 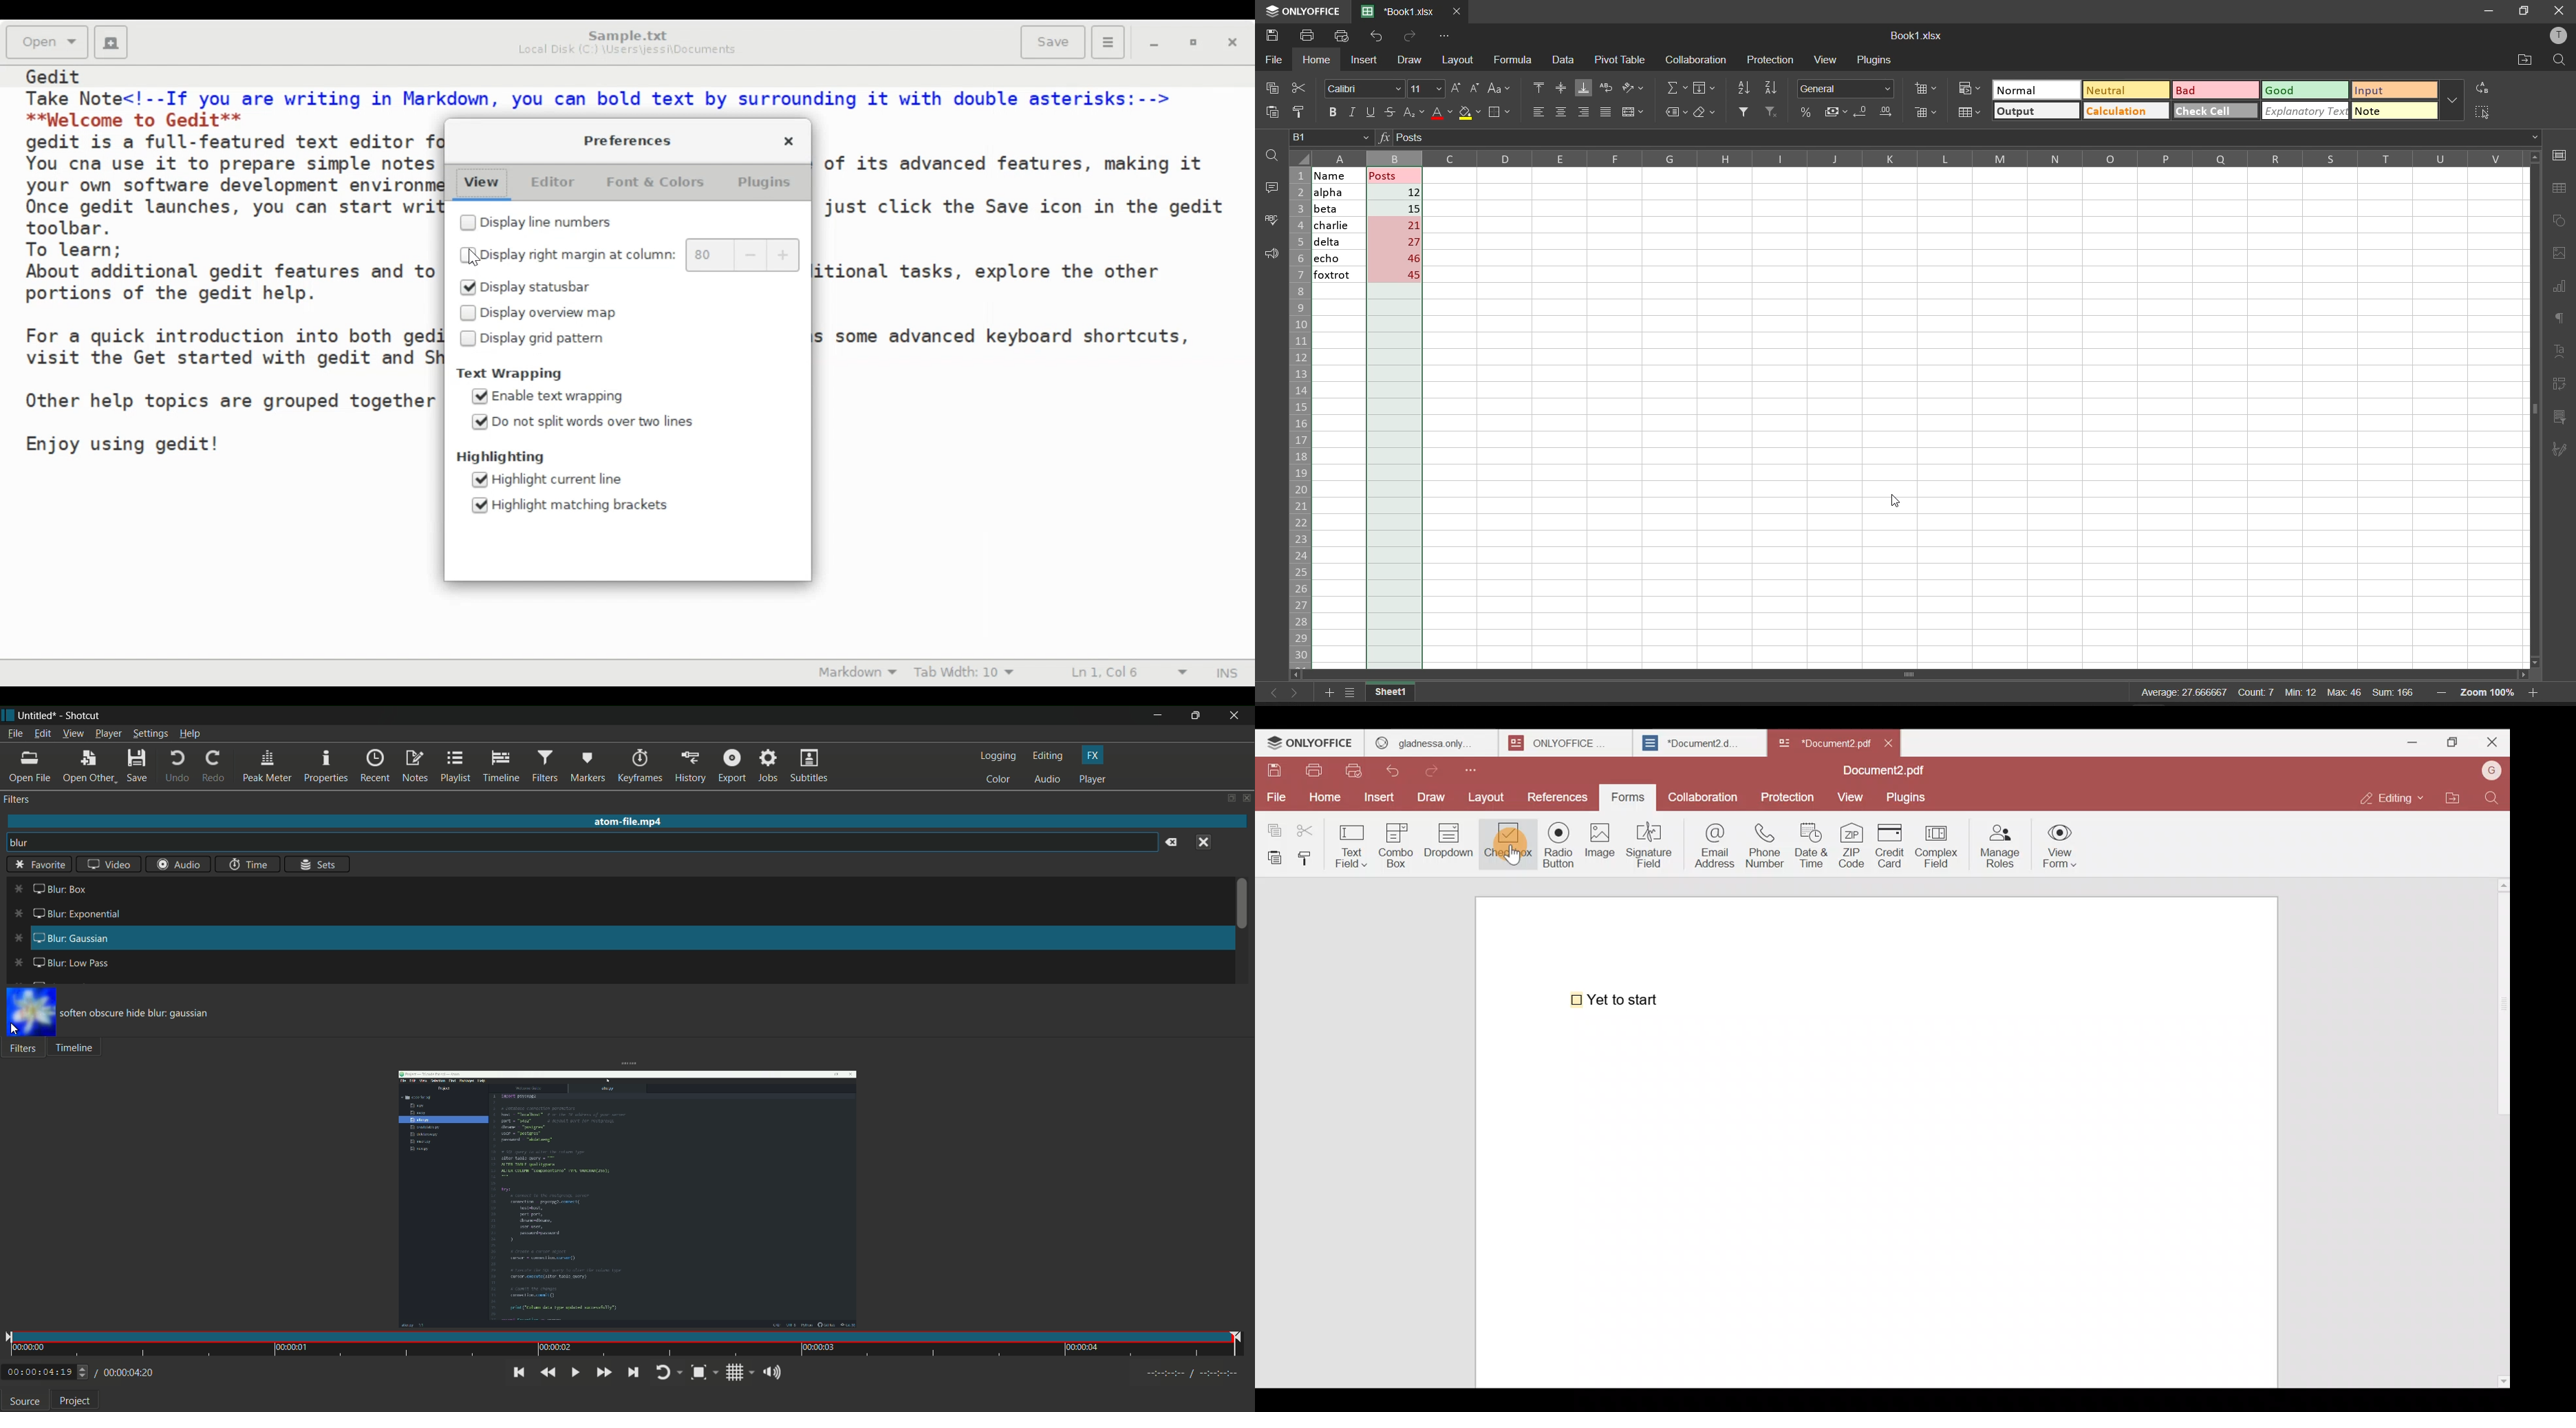 What do you see at coordinates (1492, 796) in the screenshot?
I see `Layout` at bounding box center [1492, 796].